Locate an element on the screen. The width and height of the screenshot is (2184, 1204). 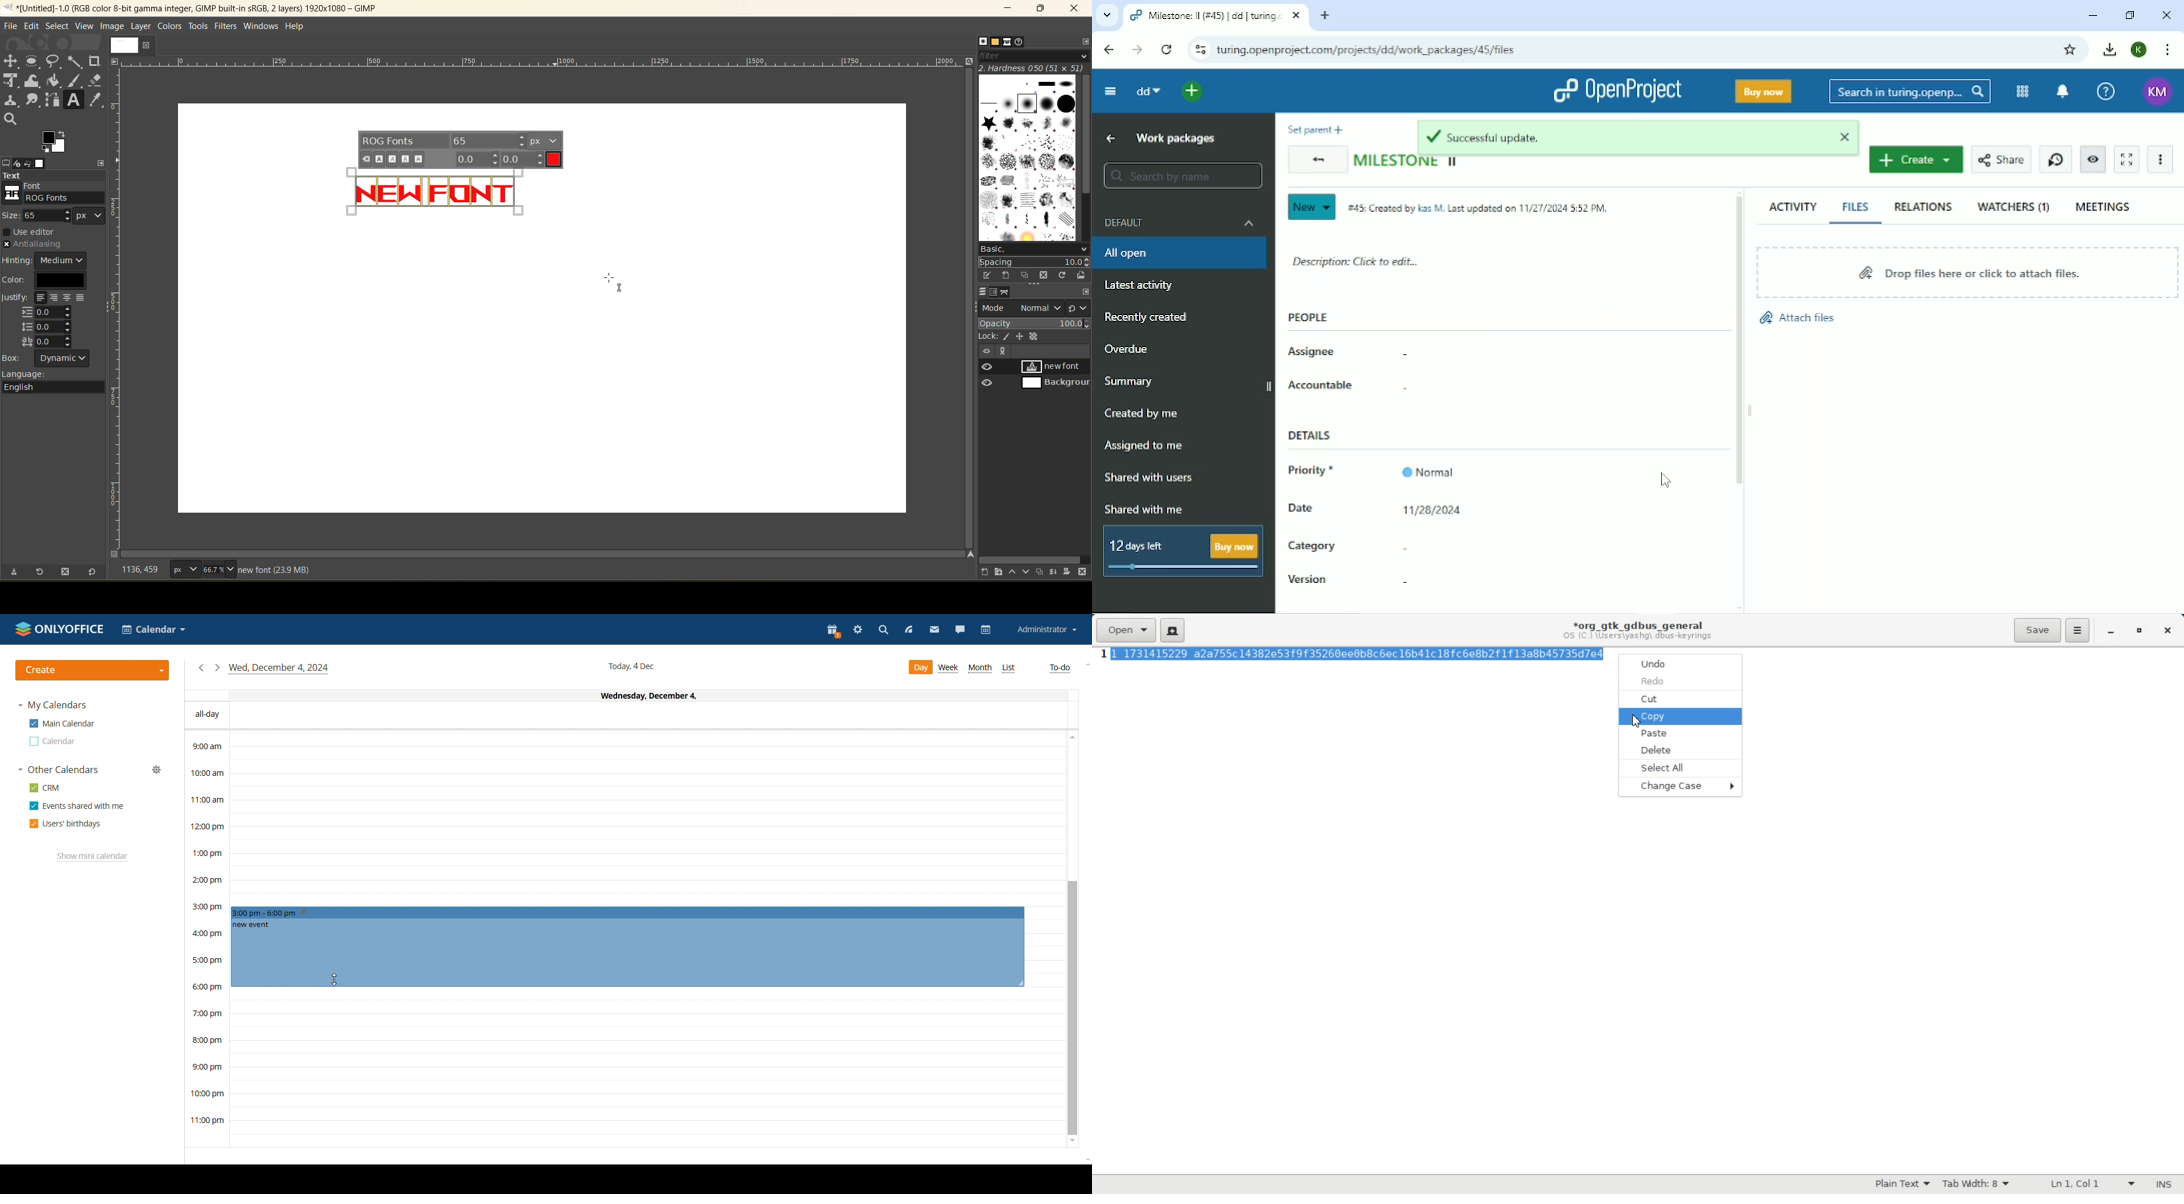
Create a new document is located at coordinates (1173, 630).